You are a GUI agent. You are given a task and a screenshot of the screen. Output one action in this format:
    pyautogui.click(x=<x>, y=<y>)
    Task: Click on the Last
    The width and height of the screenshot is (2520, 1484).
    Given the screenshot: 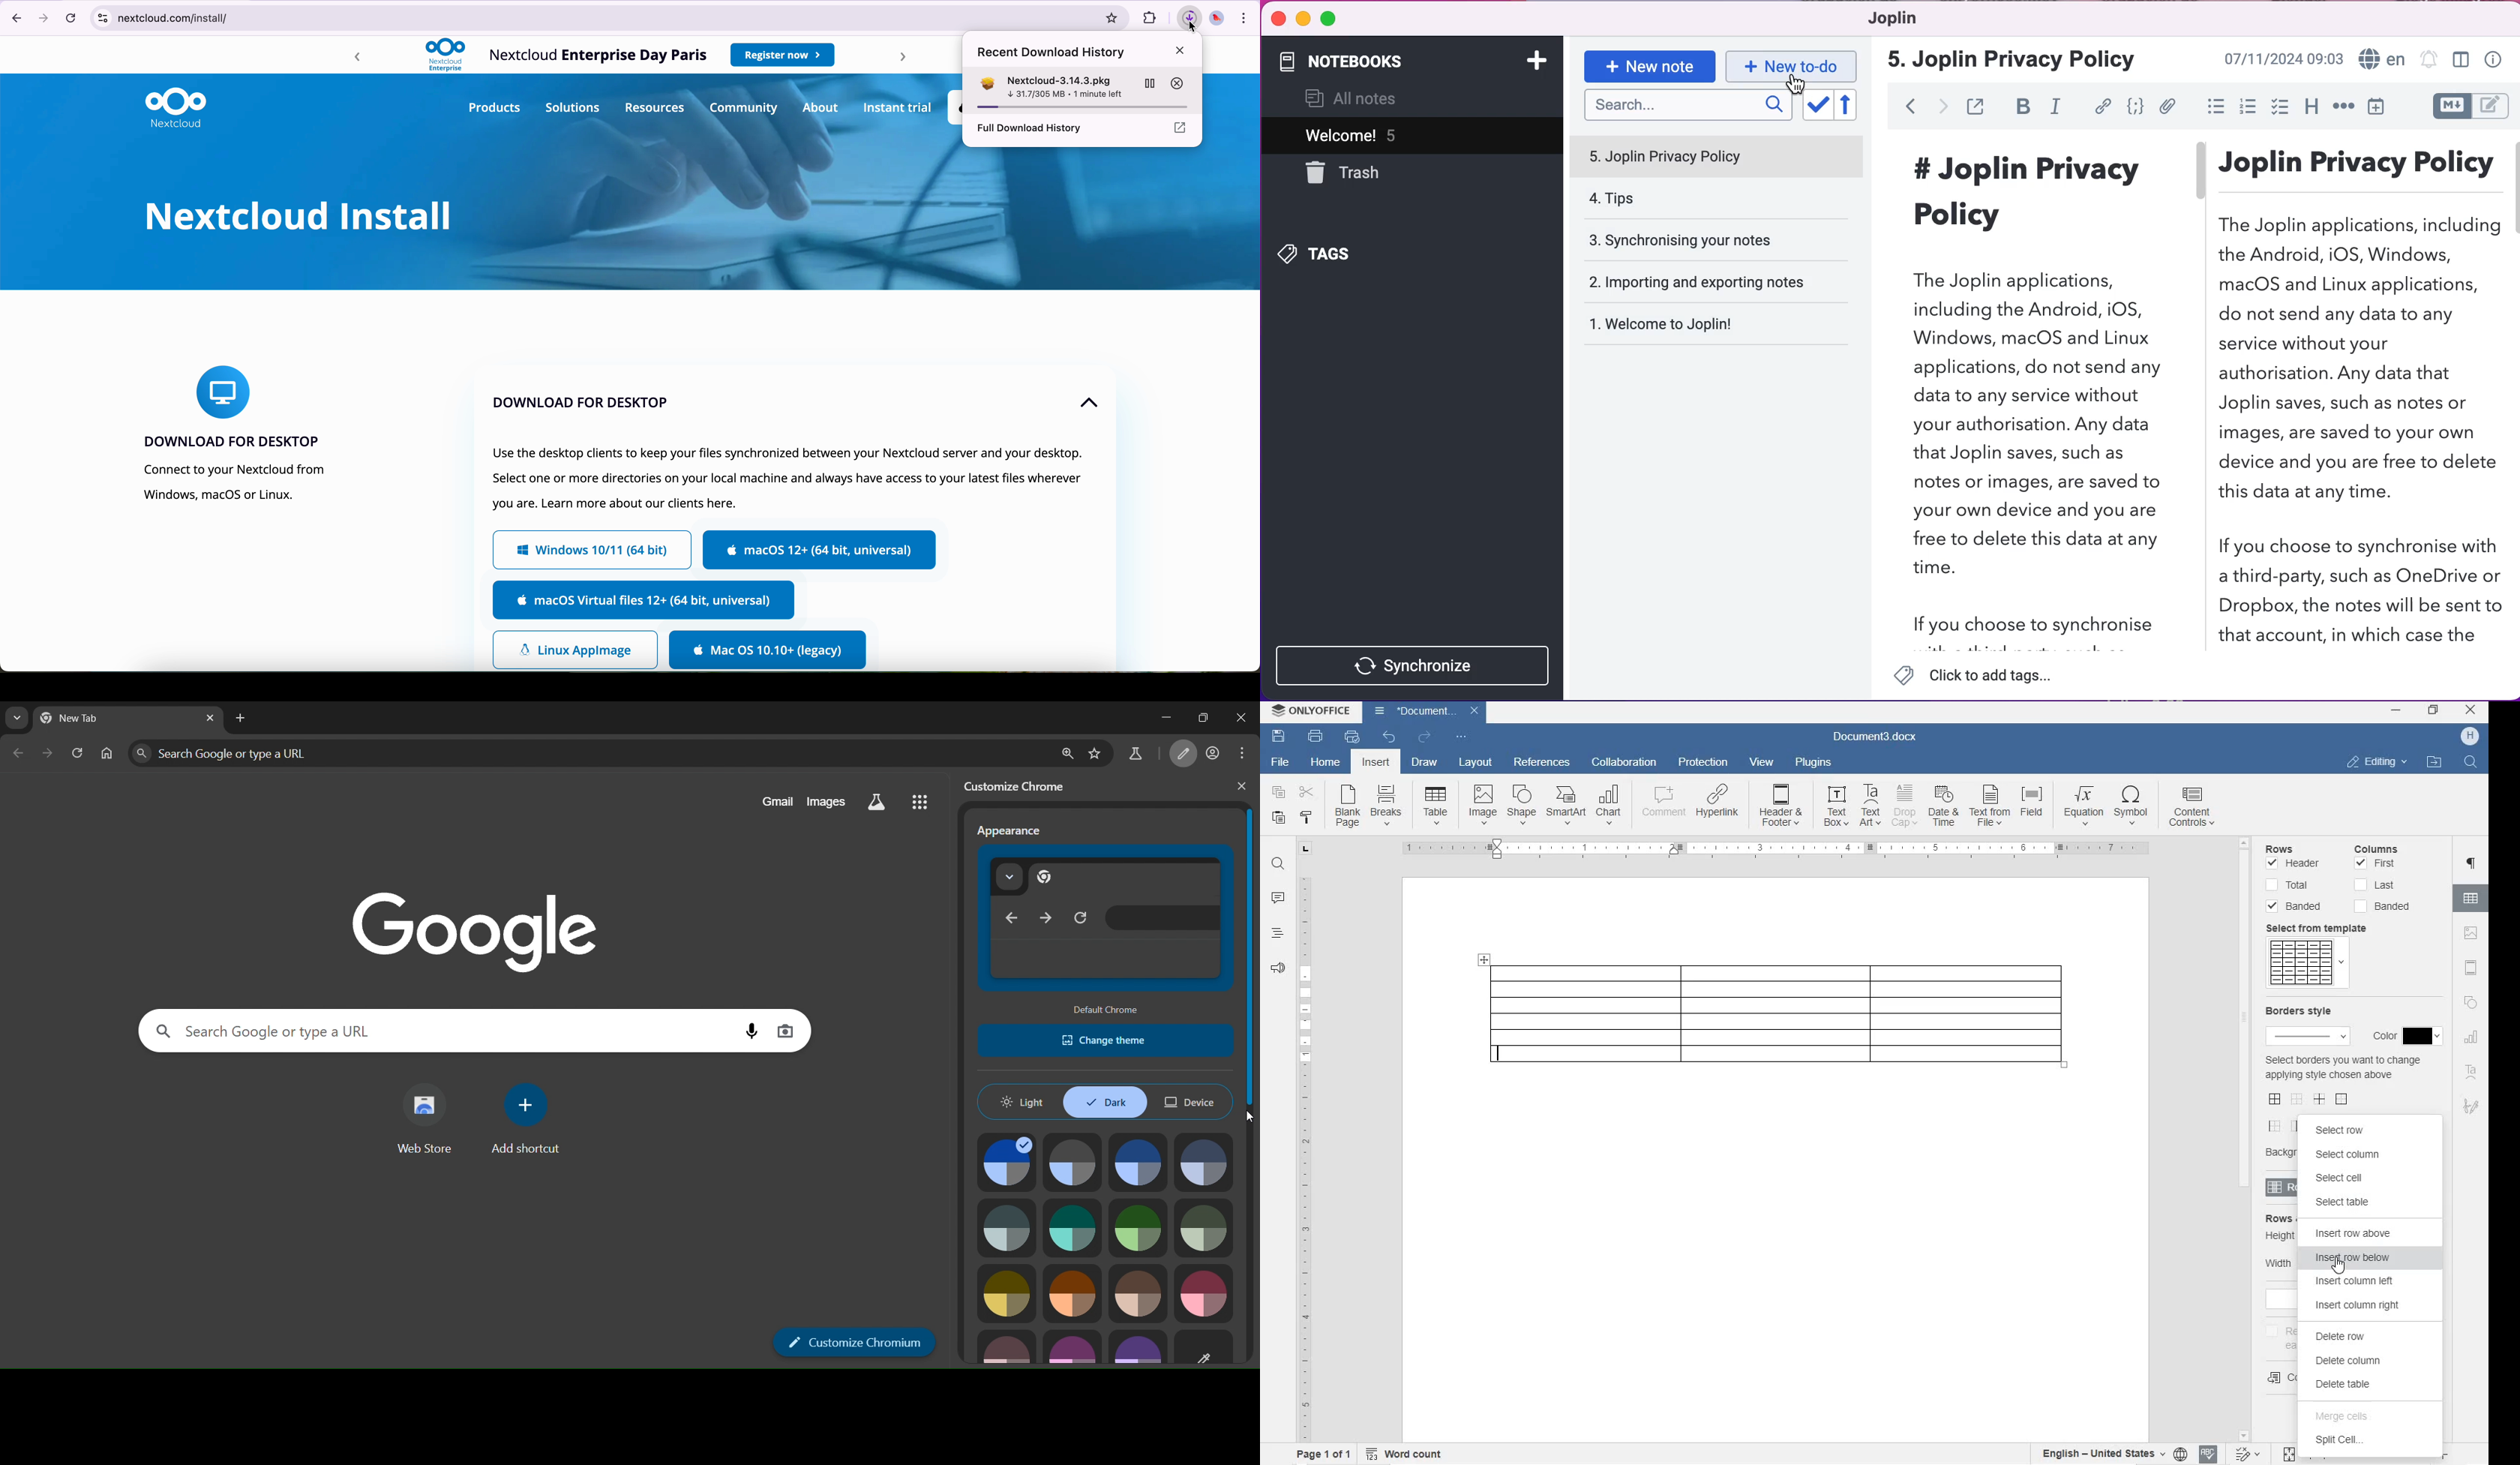 What is the action you would take?
    pyautogui.click(x=2375, y=885)
    